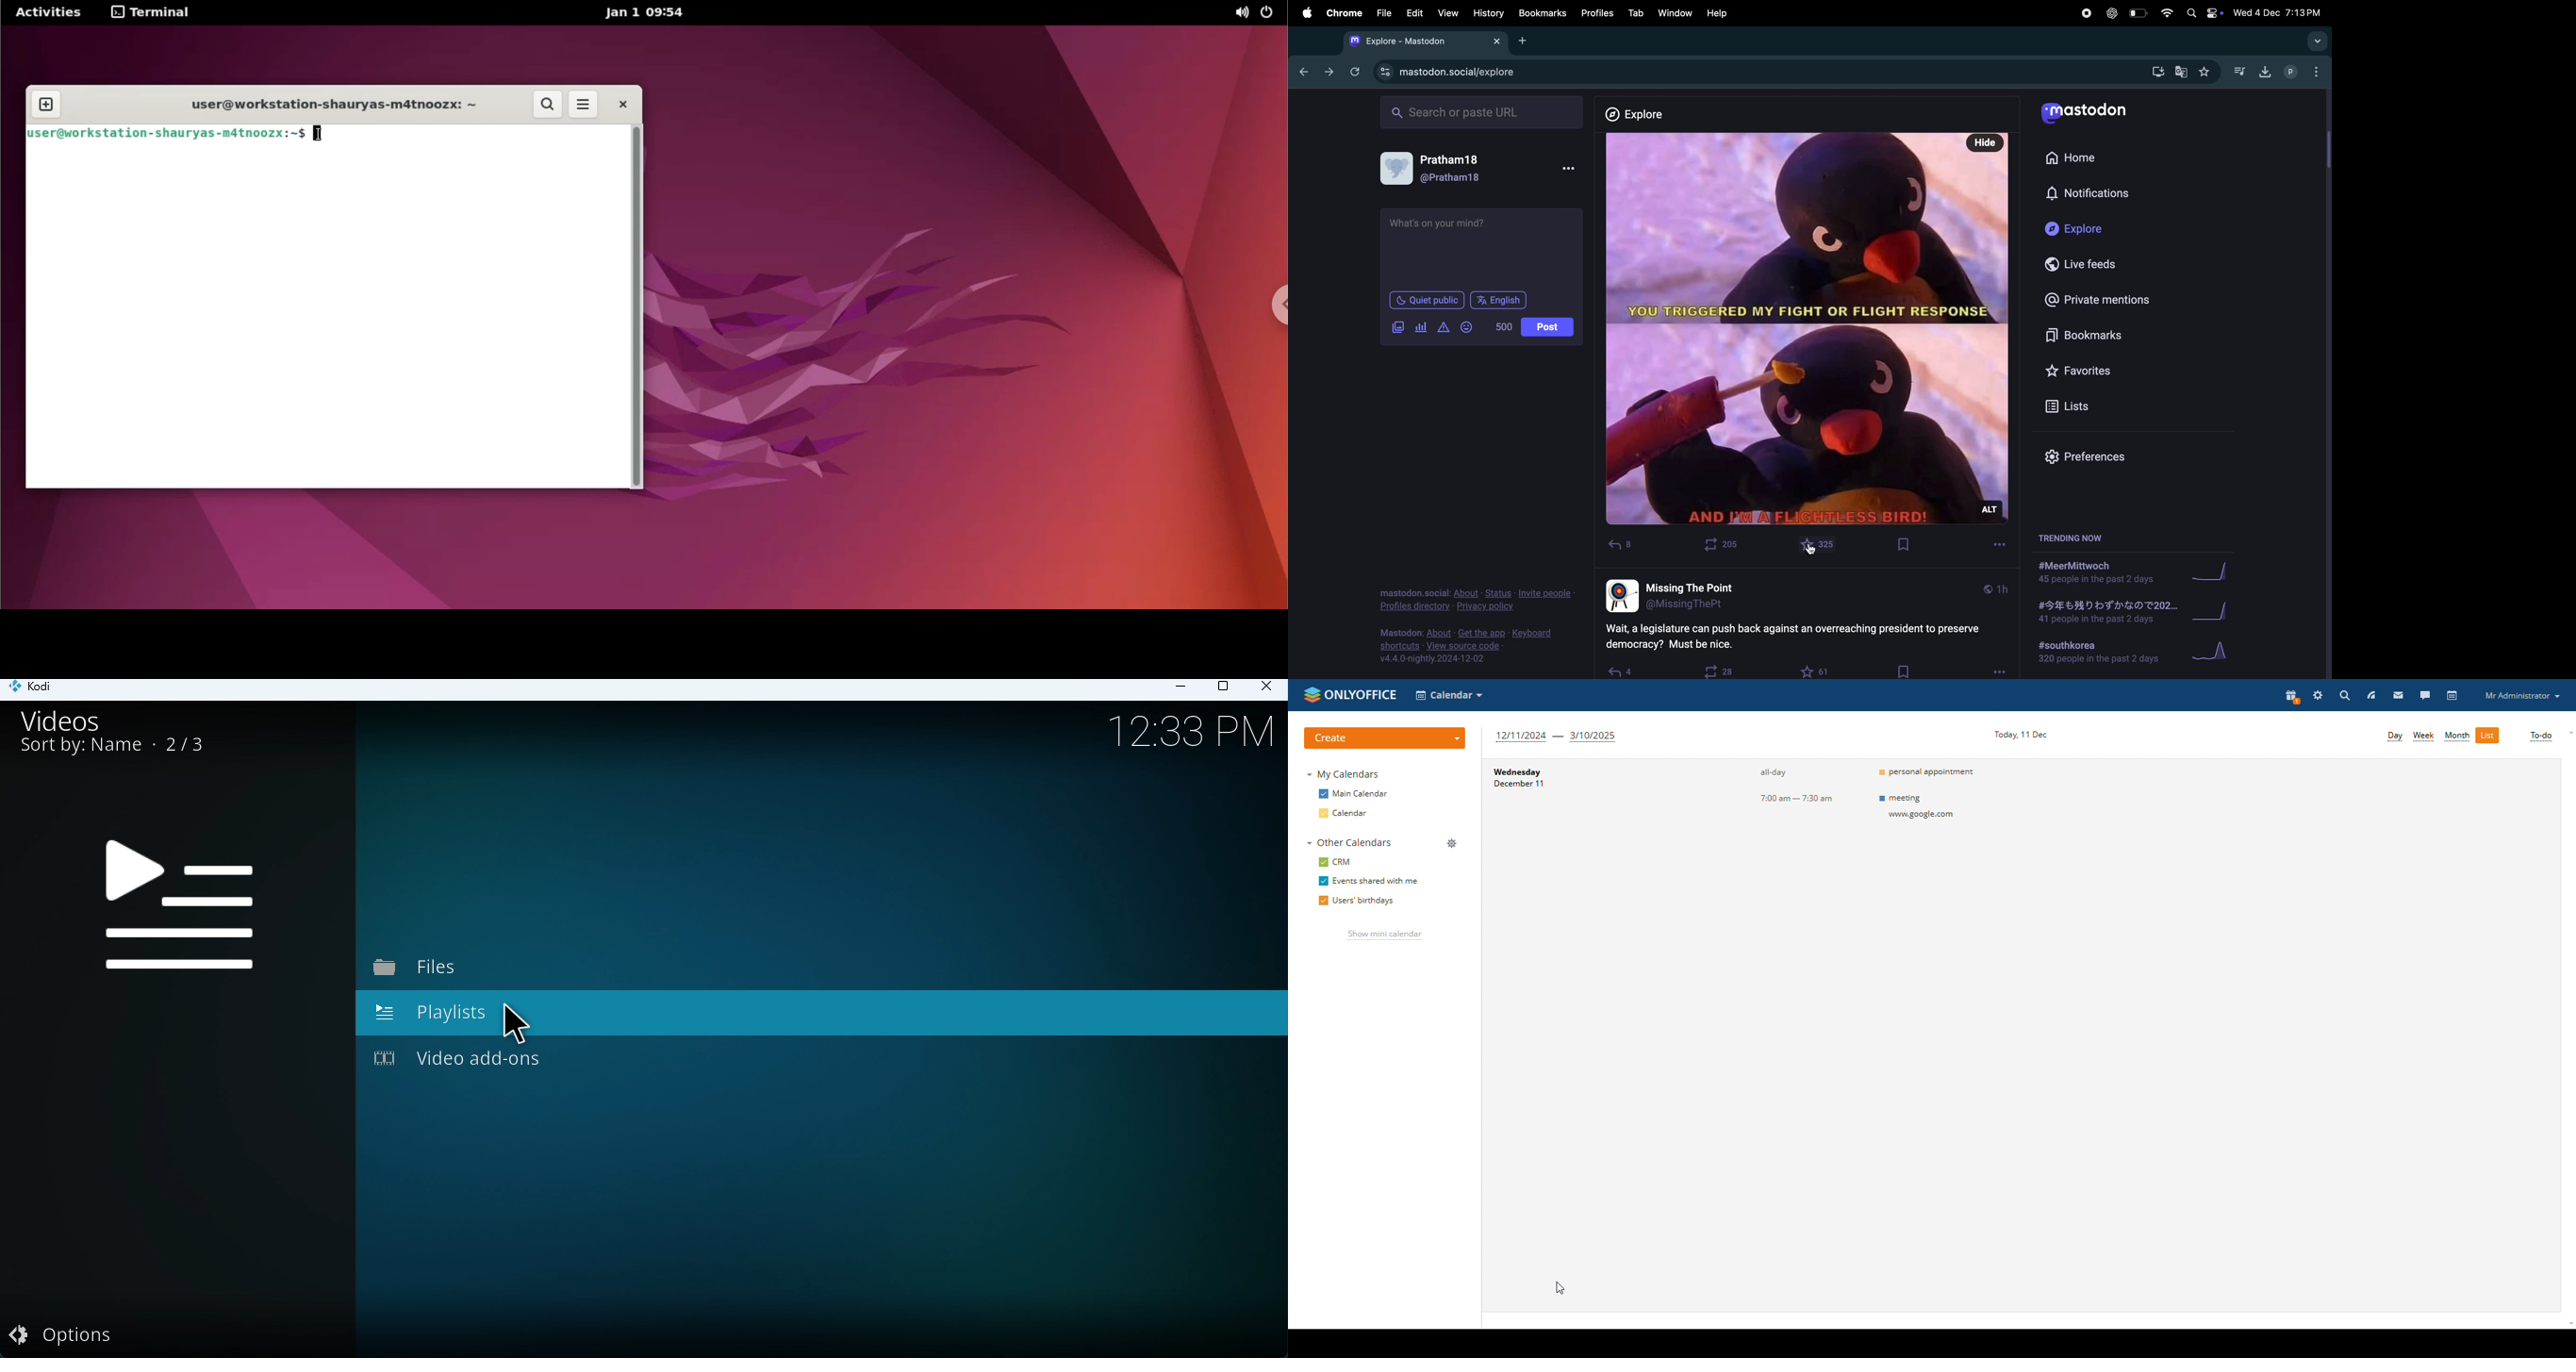  I want to click on other calendar, so click(1349, 842).